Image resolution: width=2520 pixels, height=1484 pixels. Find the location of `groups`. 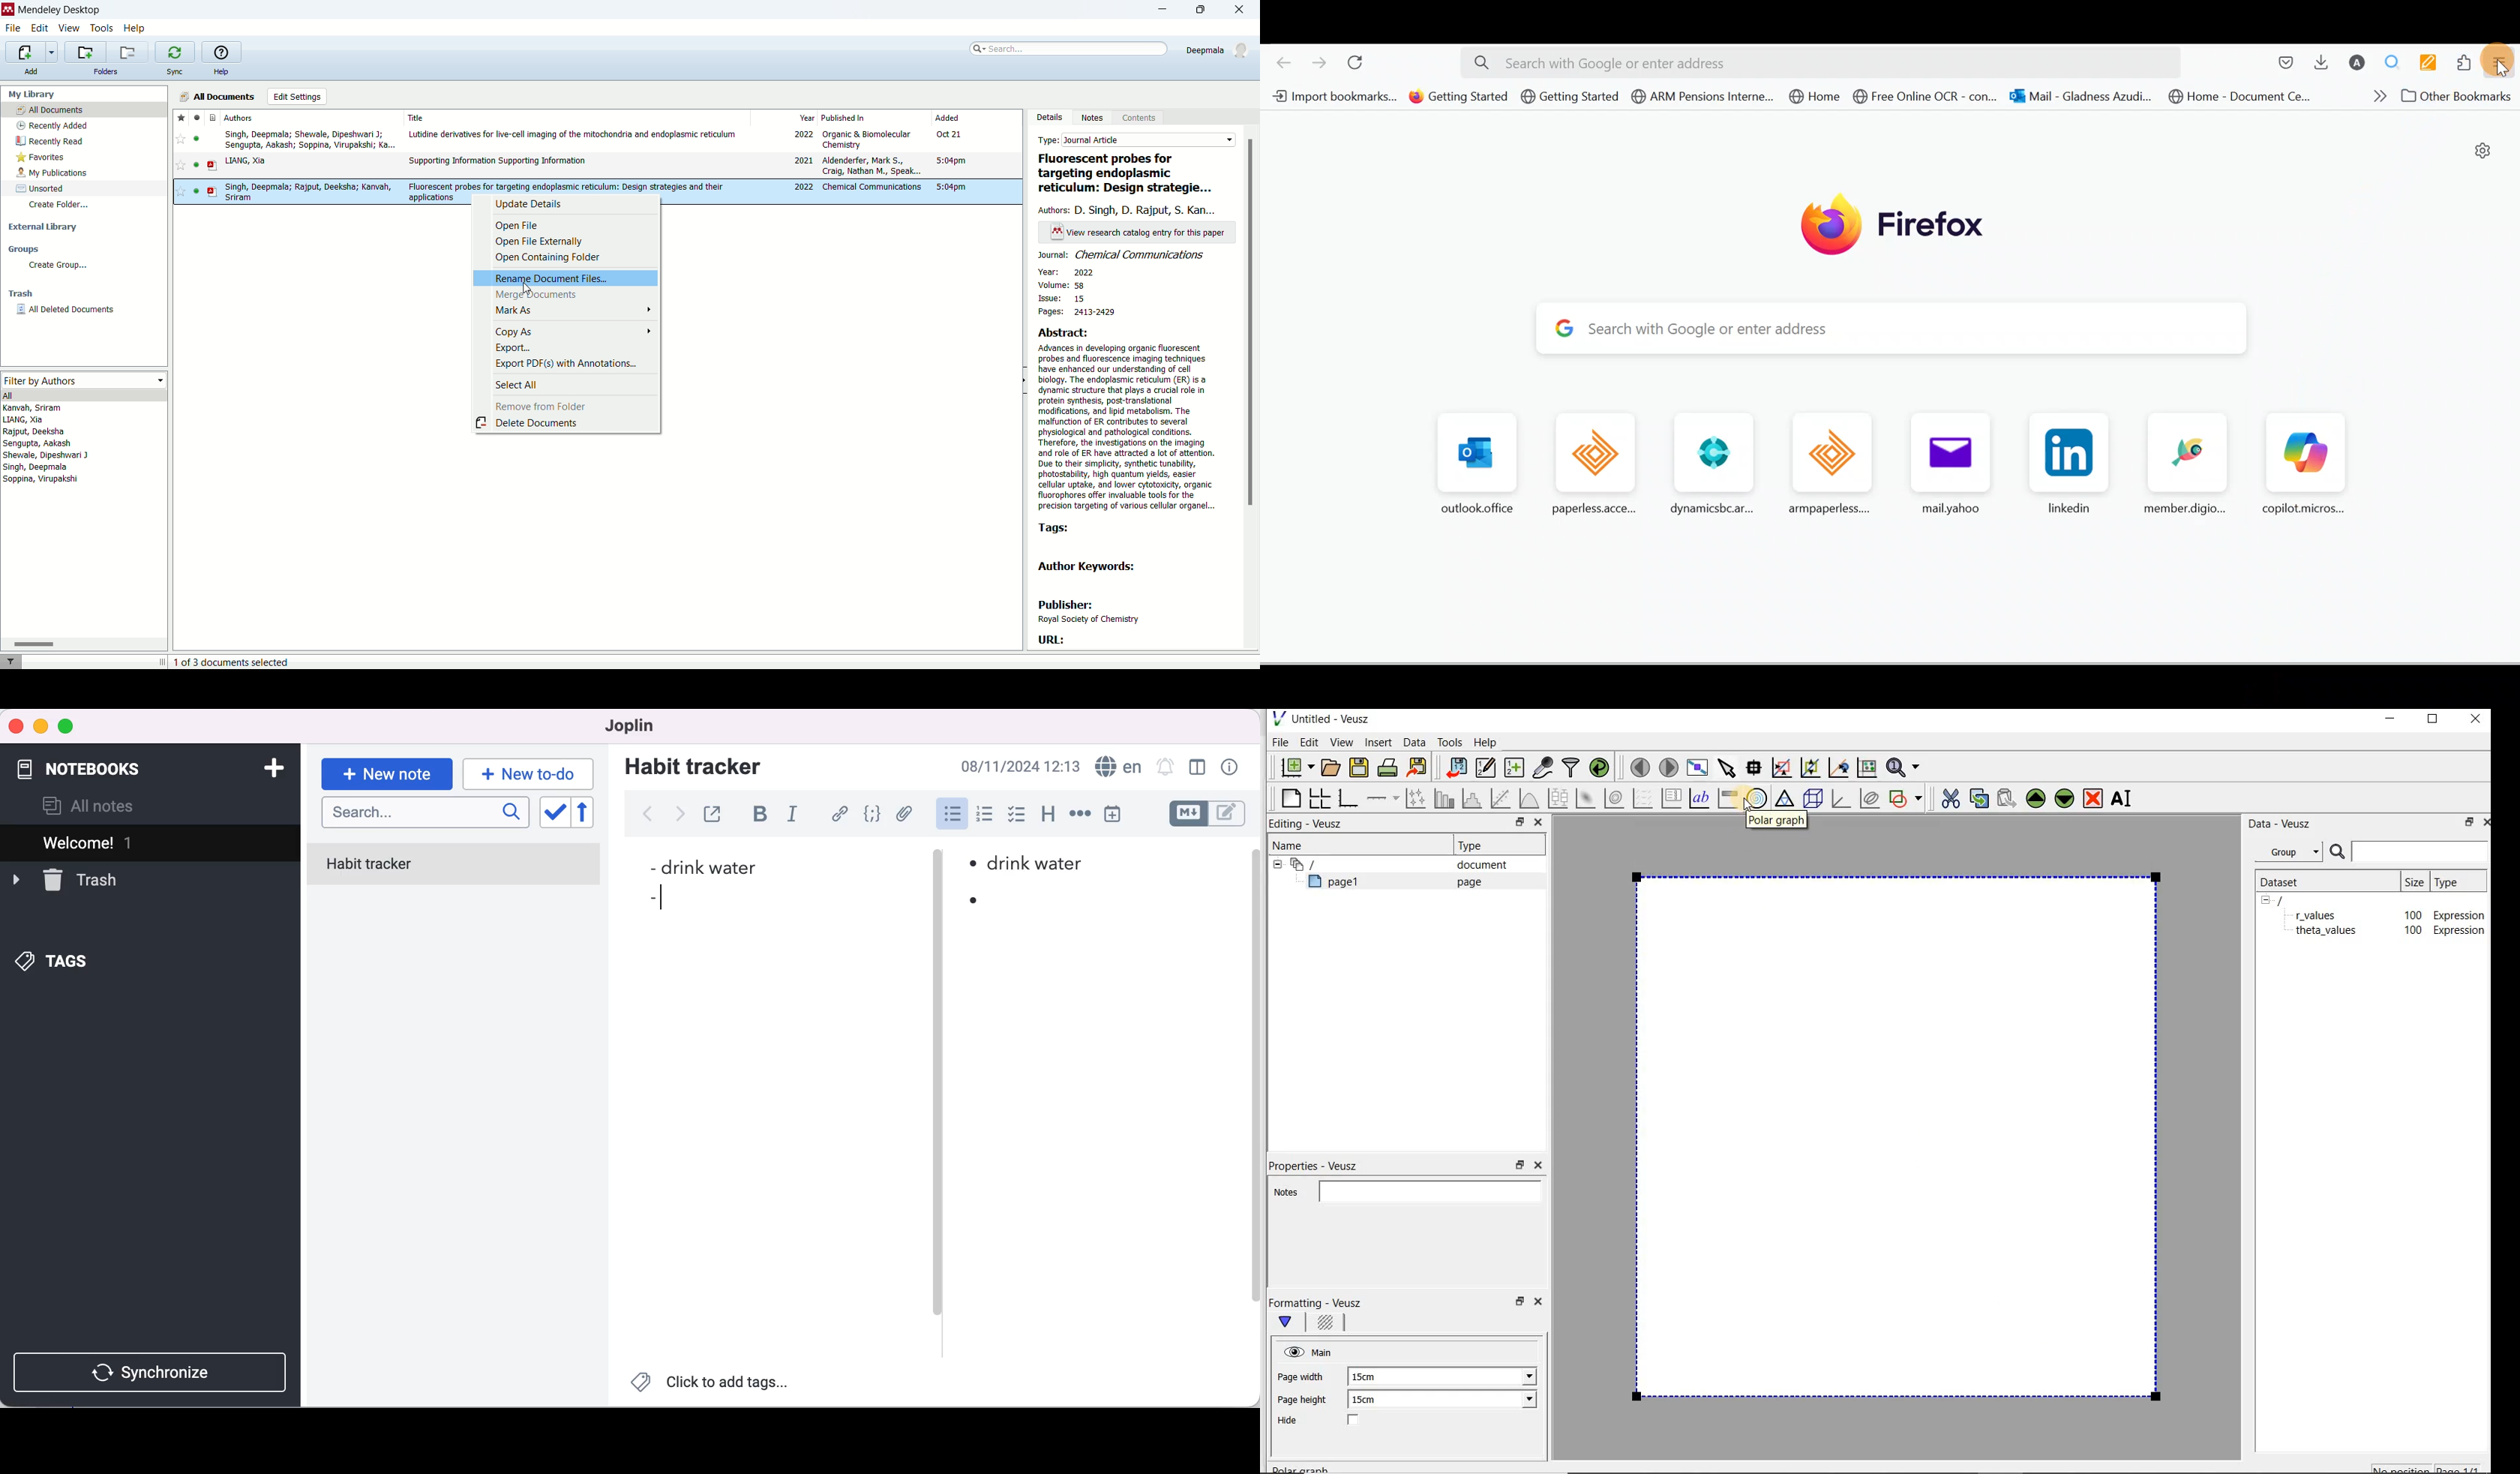

groups is located at coordinates (23, 251).